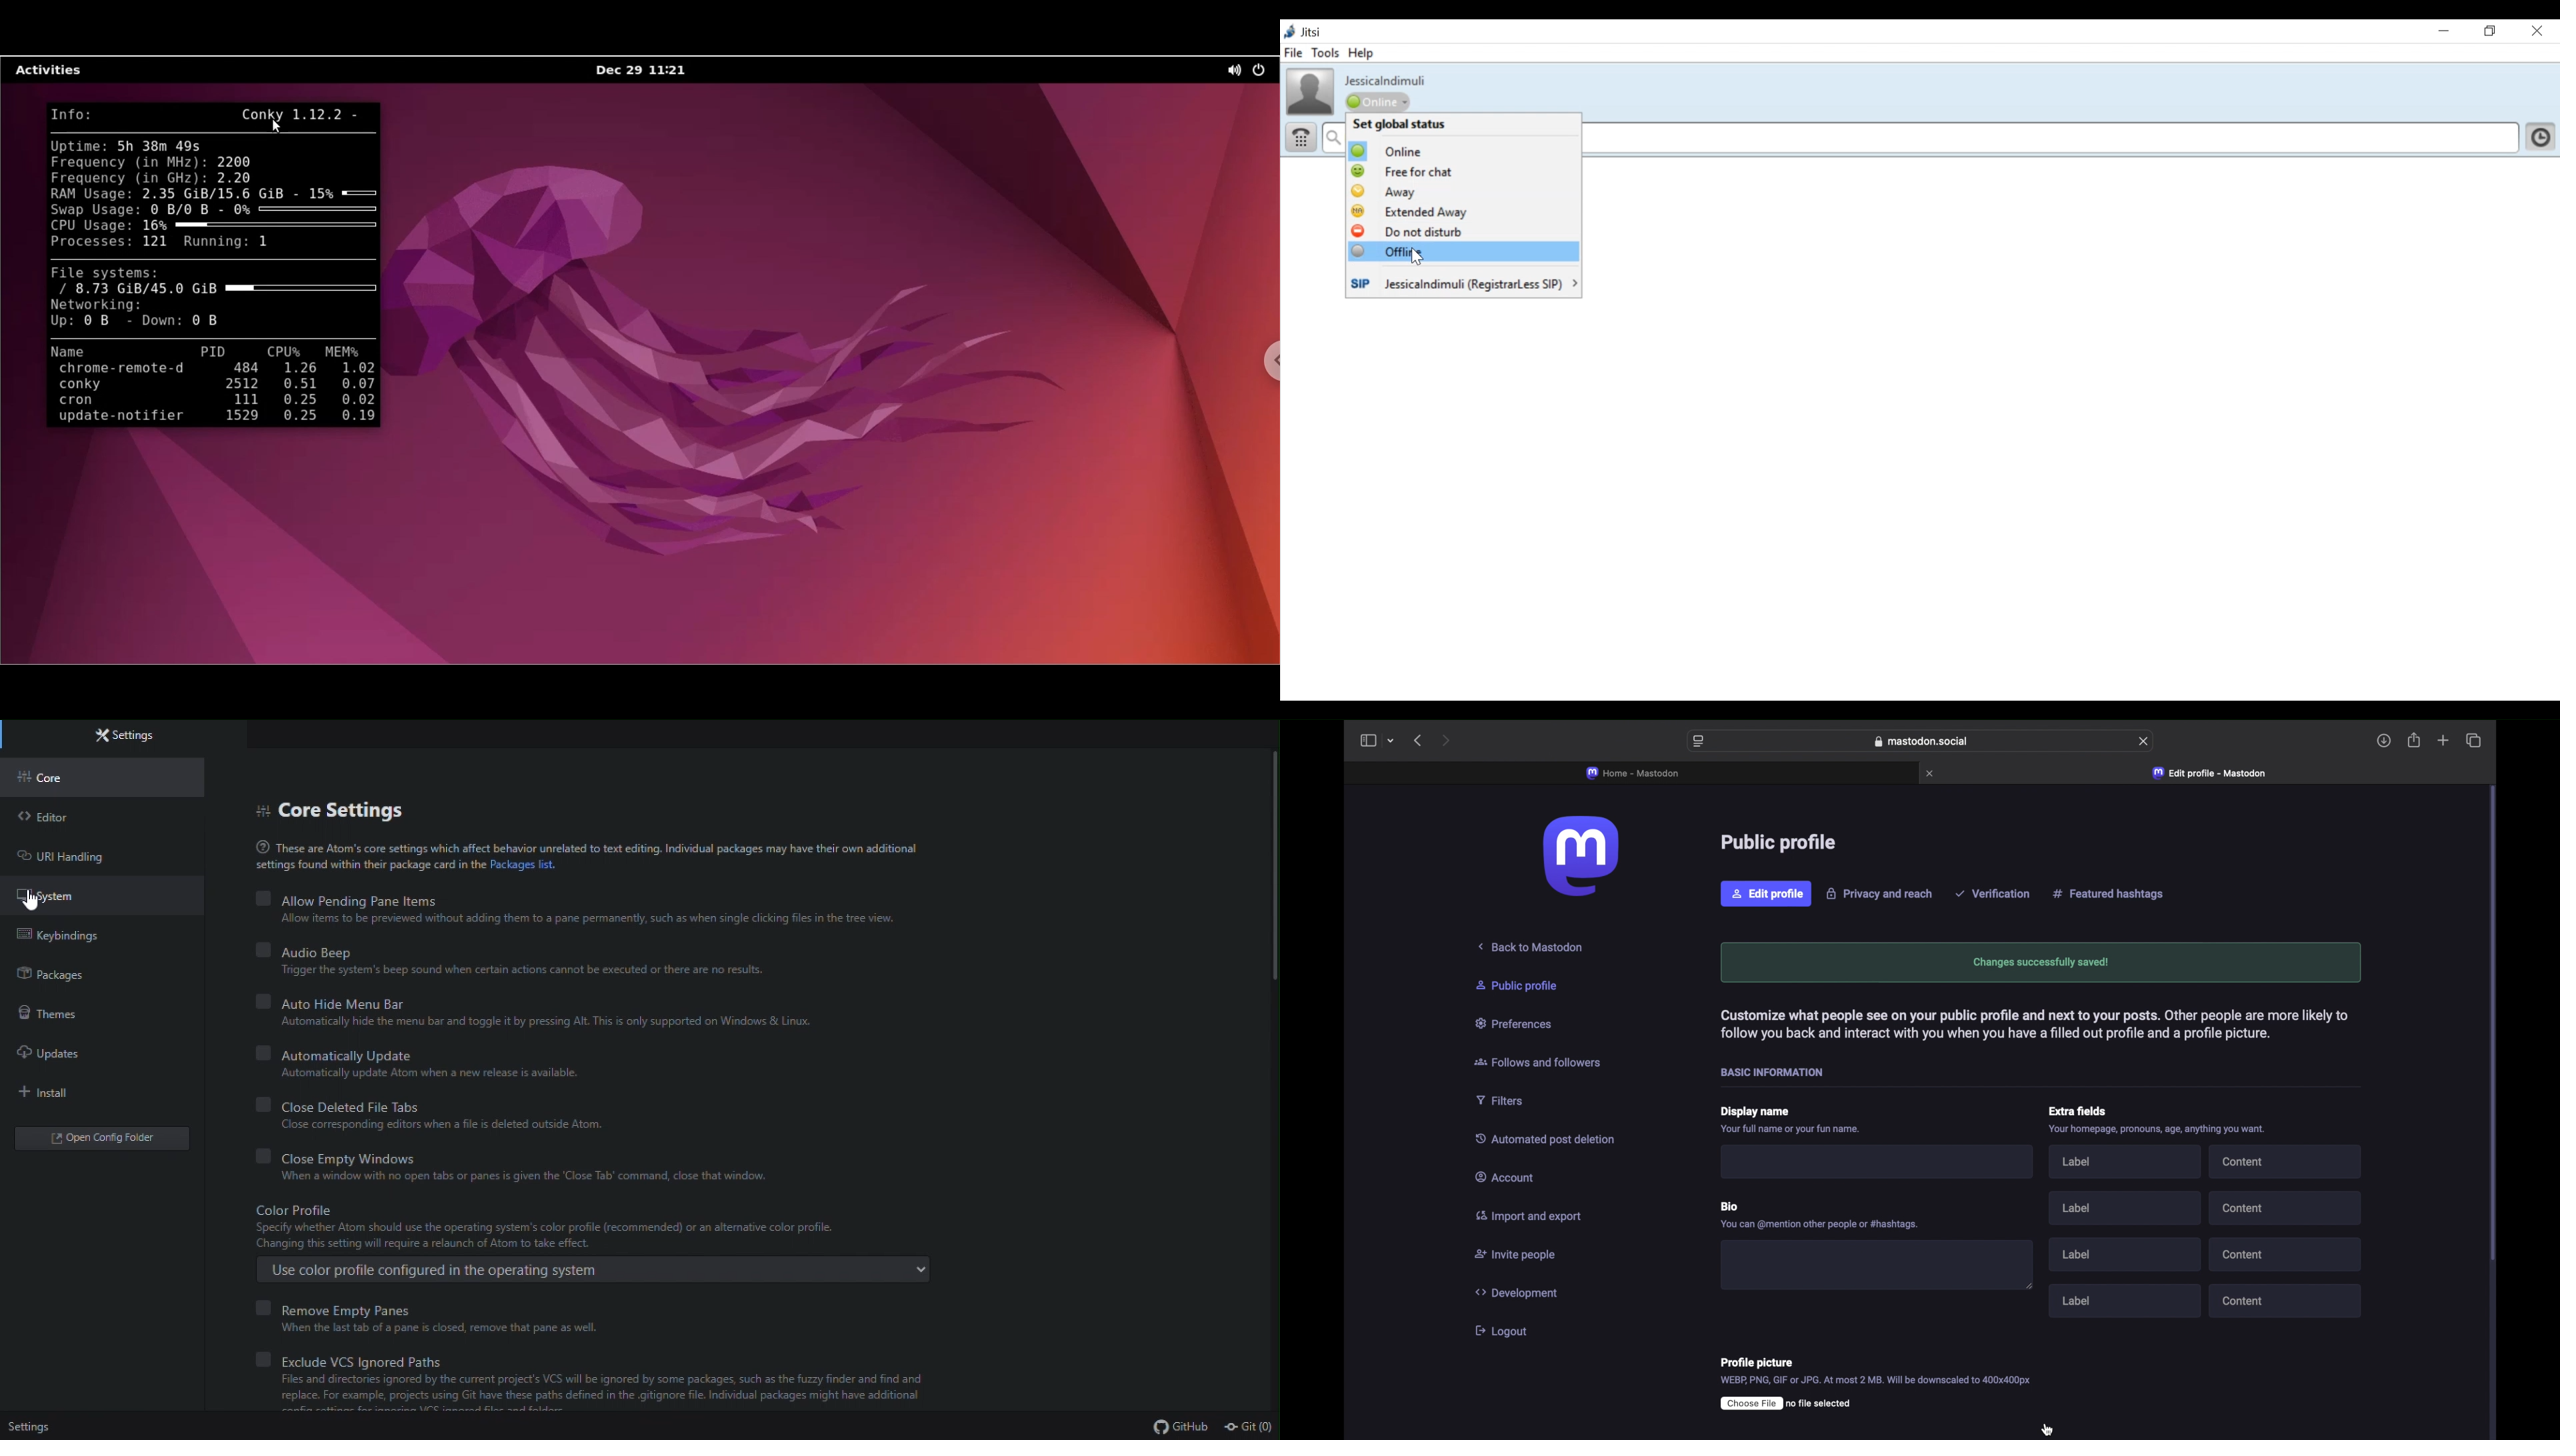 This screenshot has height=1456, width=2576. Describe the element at coordinates (1584, 853) in the screenshot. I see `logo` at that location.